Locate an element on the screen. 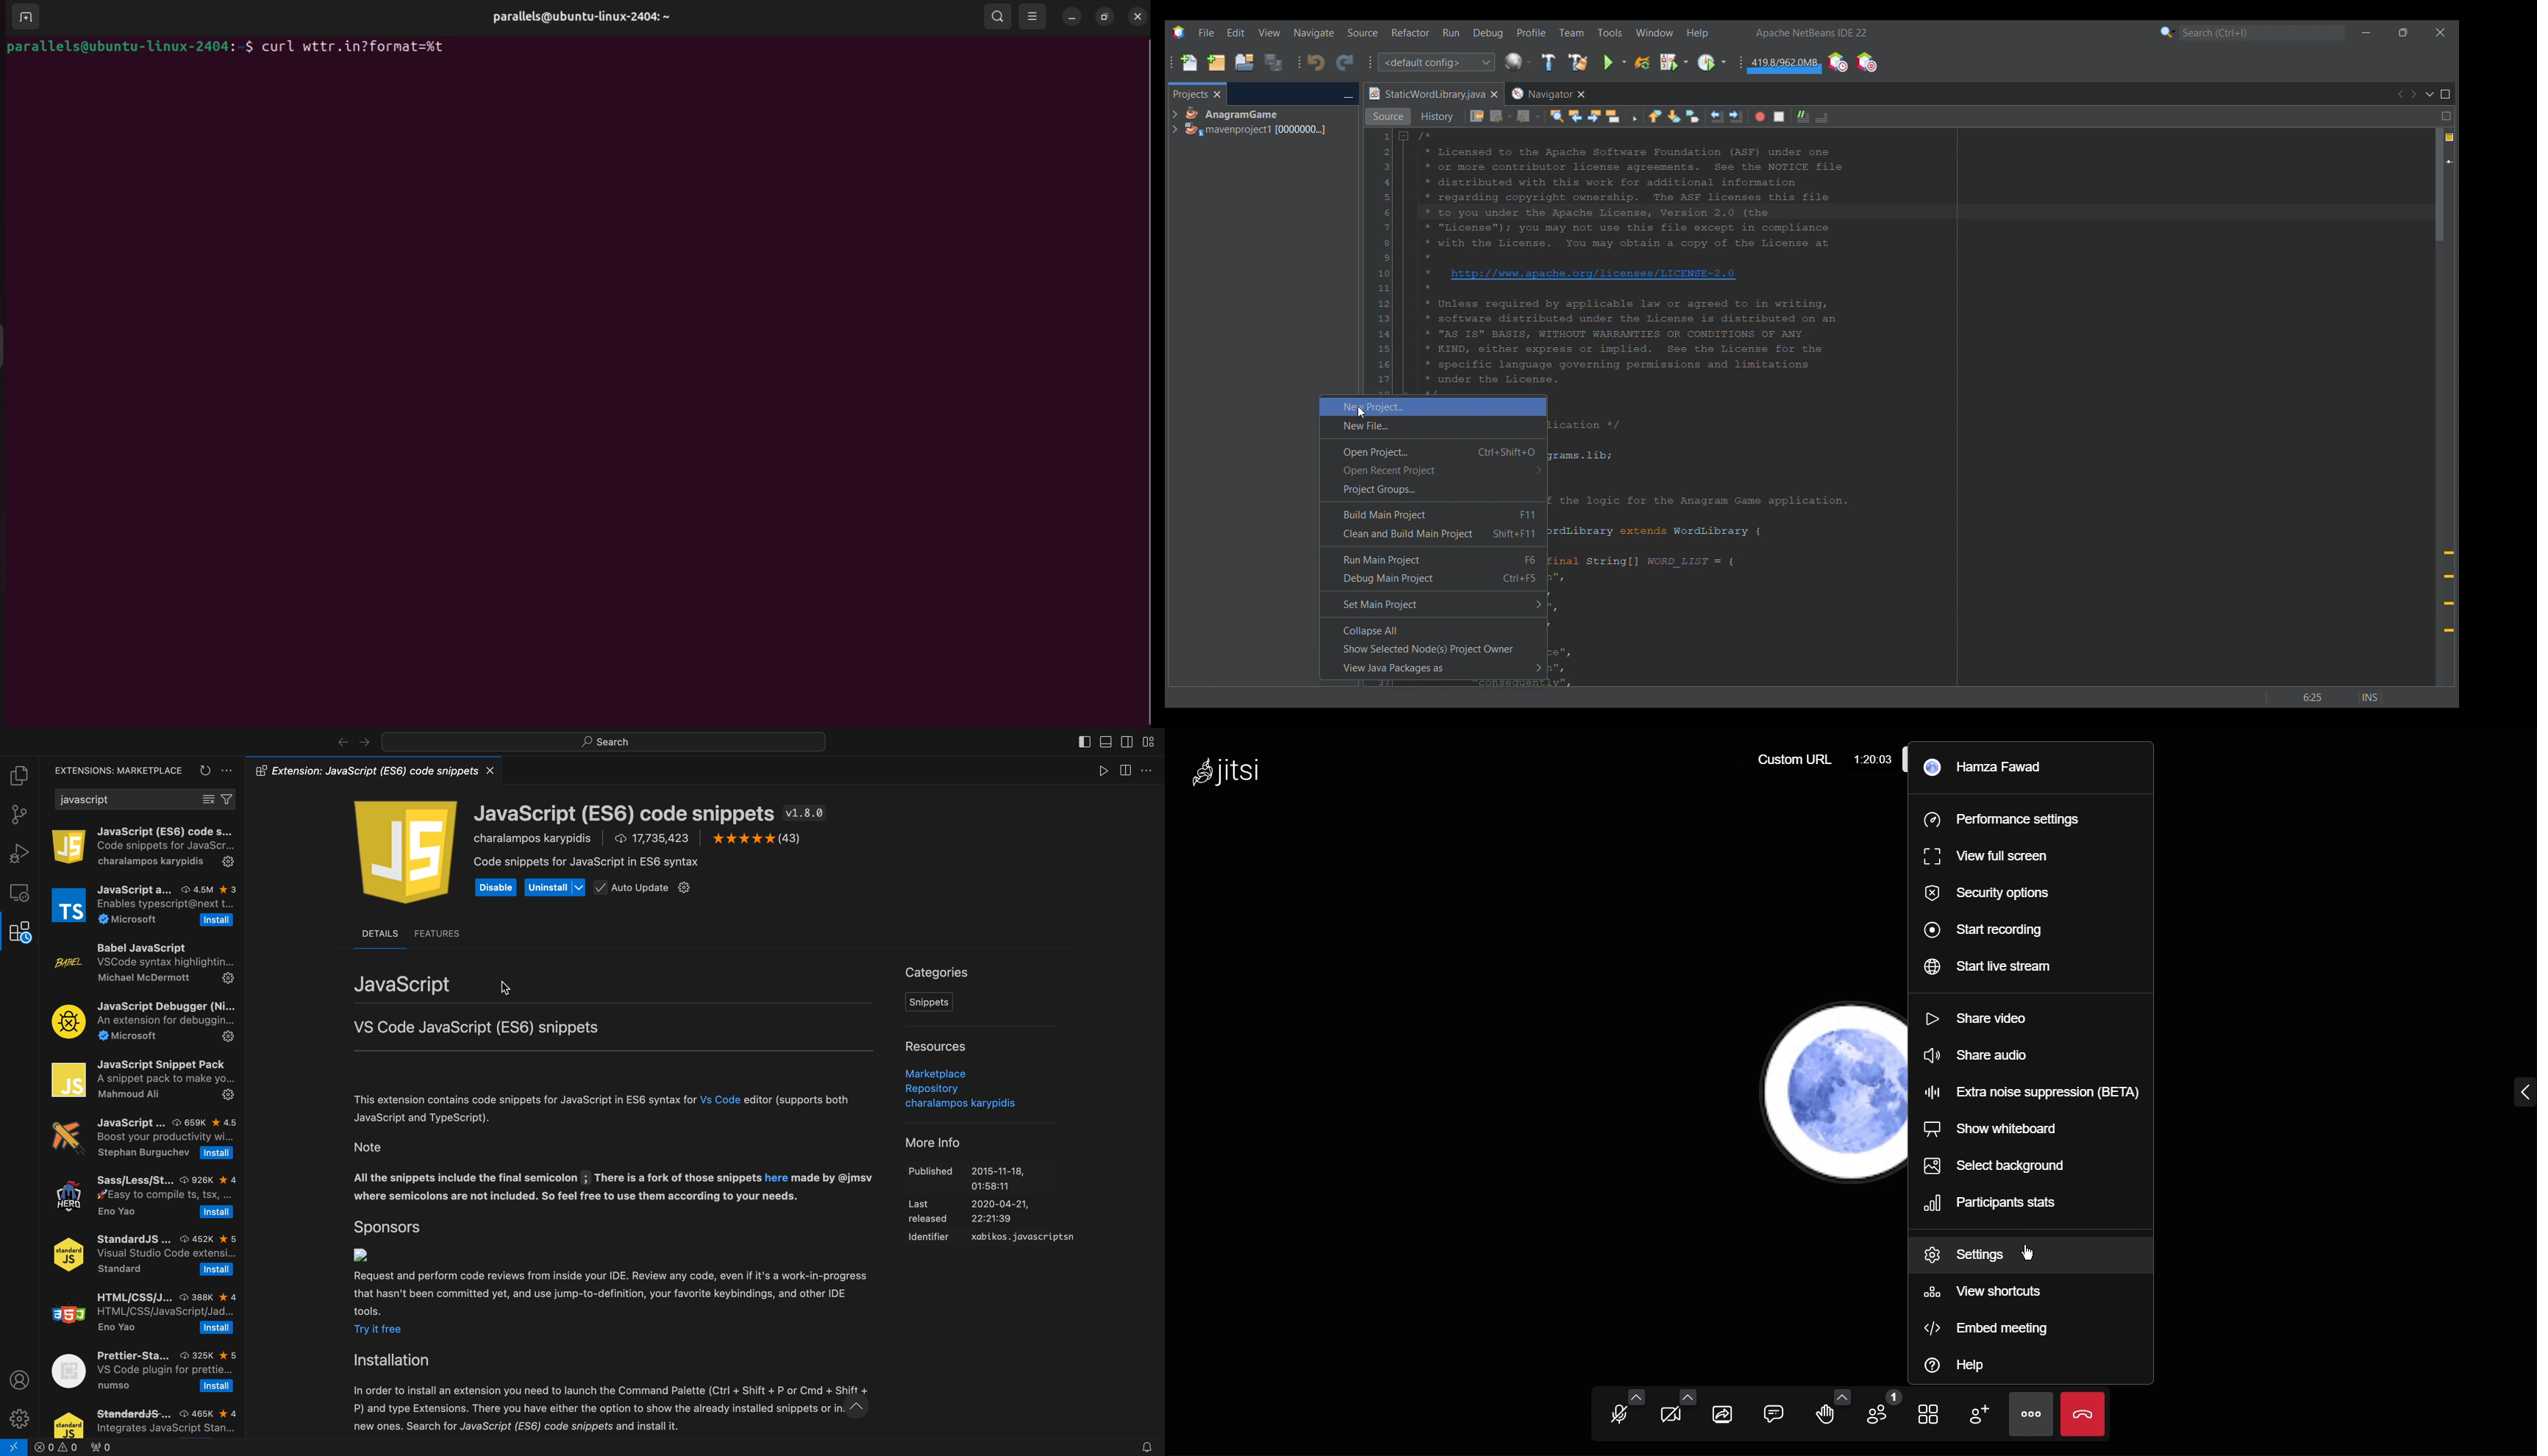 The image size is (2548, 1456). Expand is located at coordinates (1174, 122).